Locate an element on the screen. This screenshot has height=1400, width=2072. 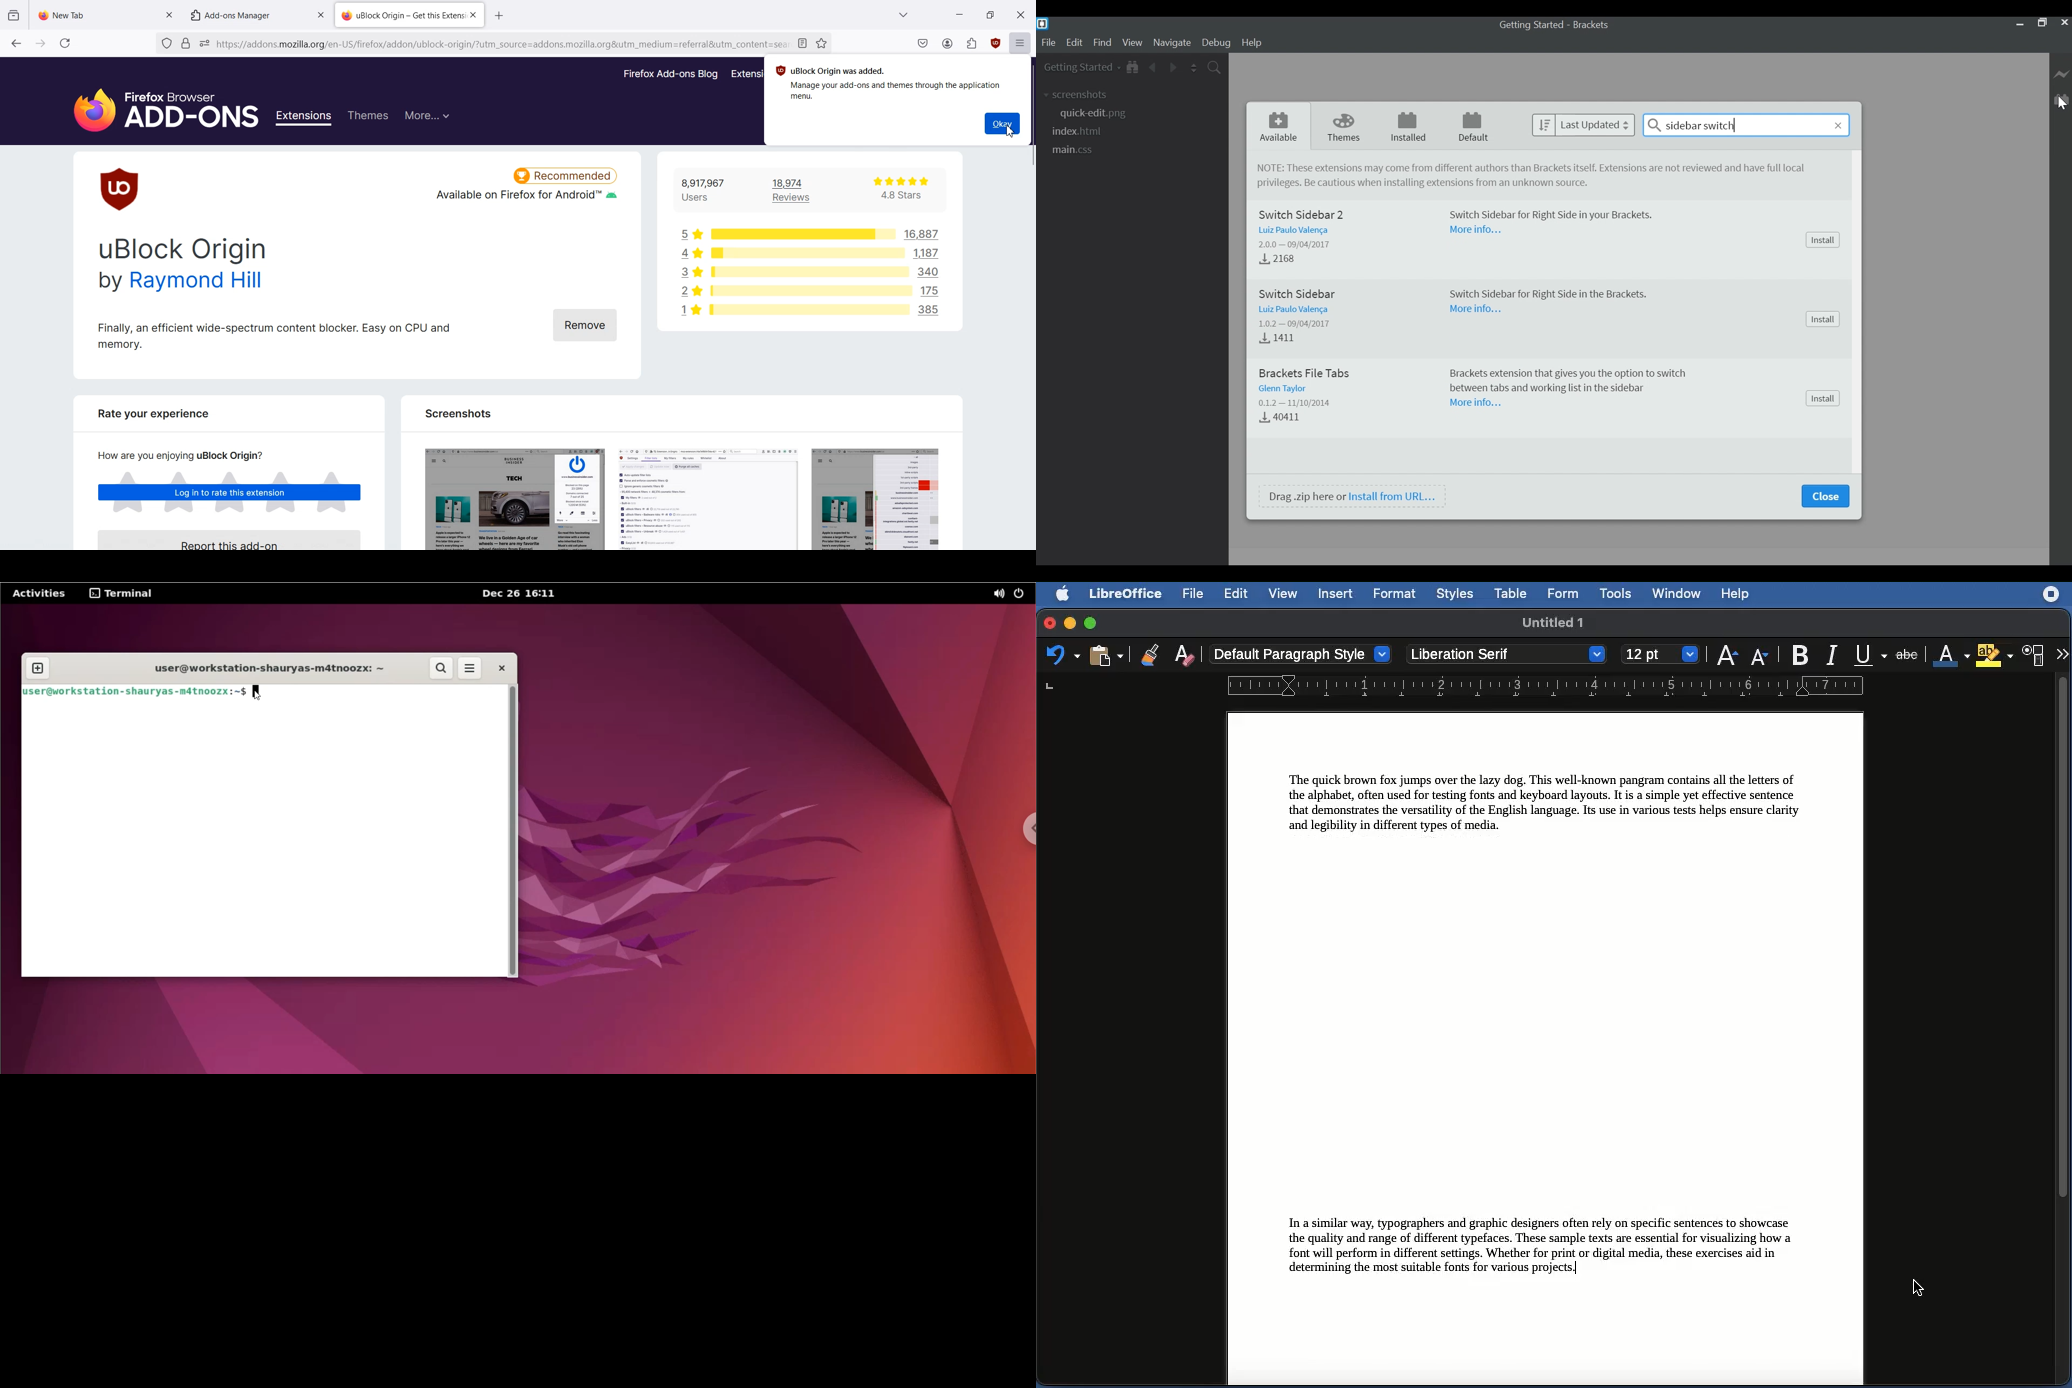
175 users is located at coordinates (933, 290).